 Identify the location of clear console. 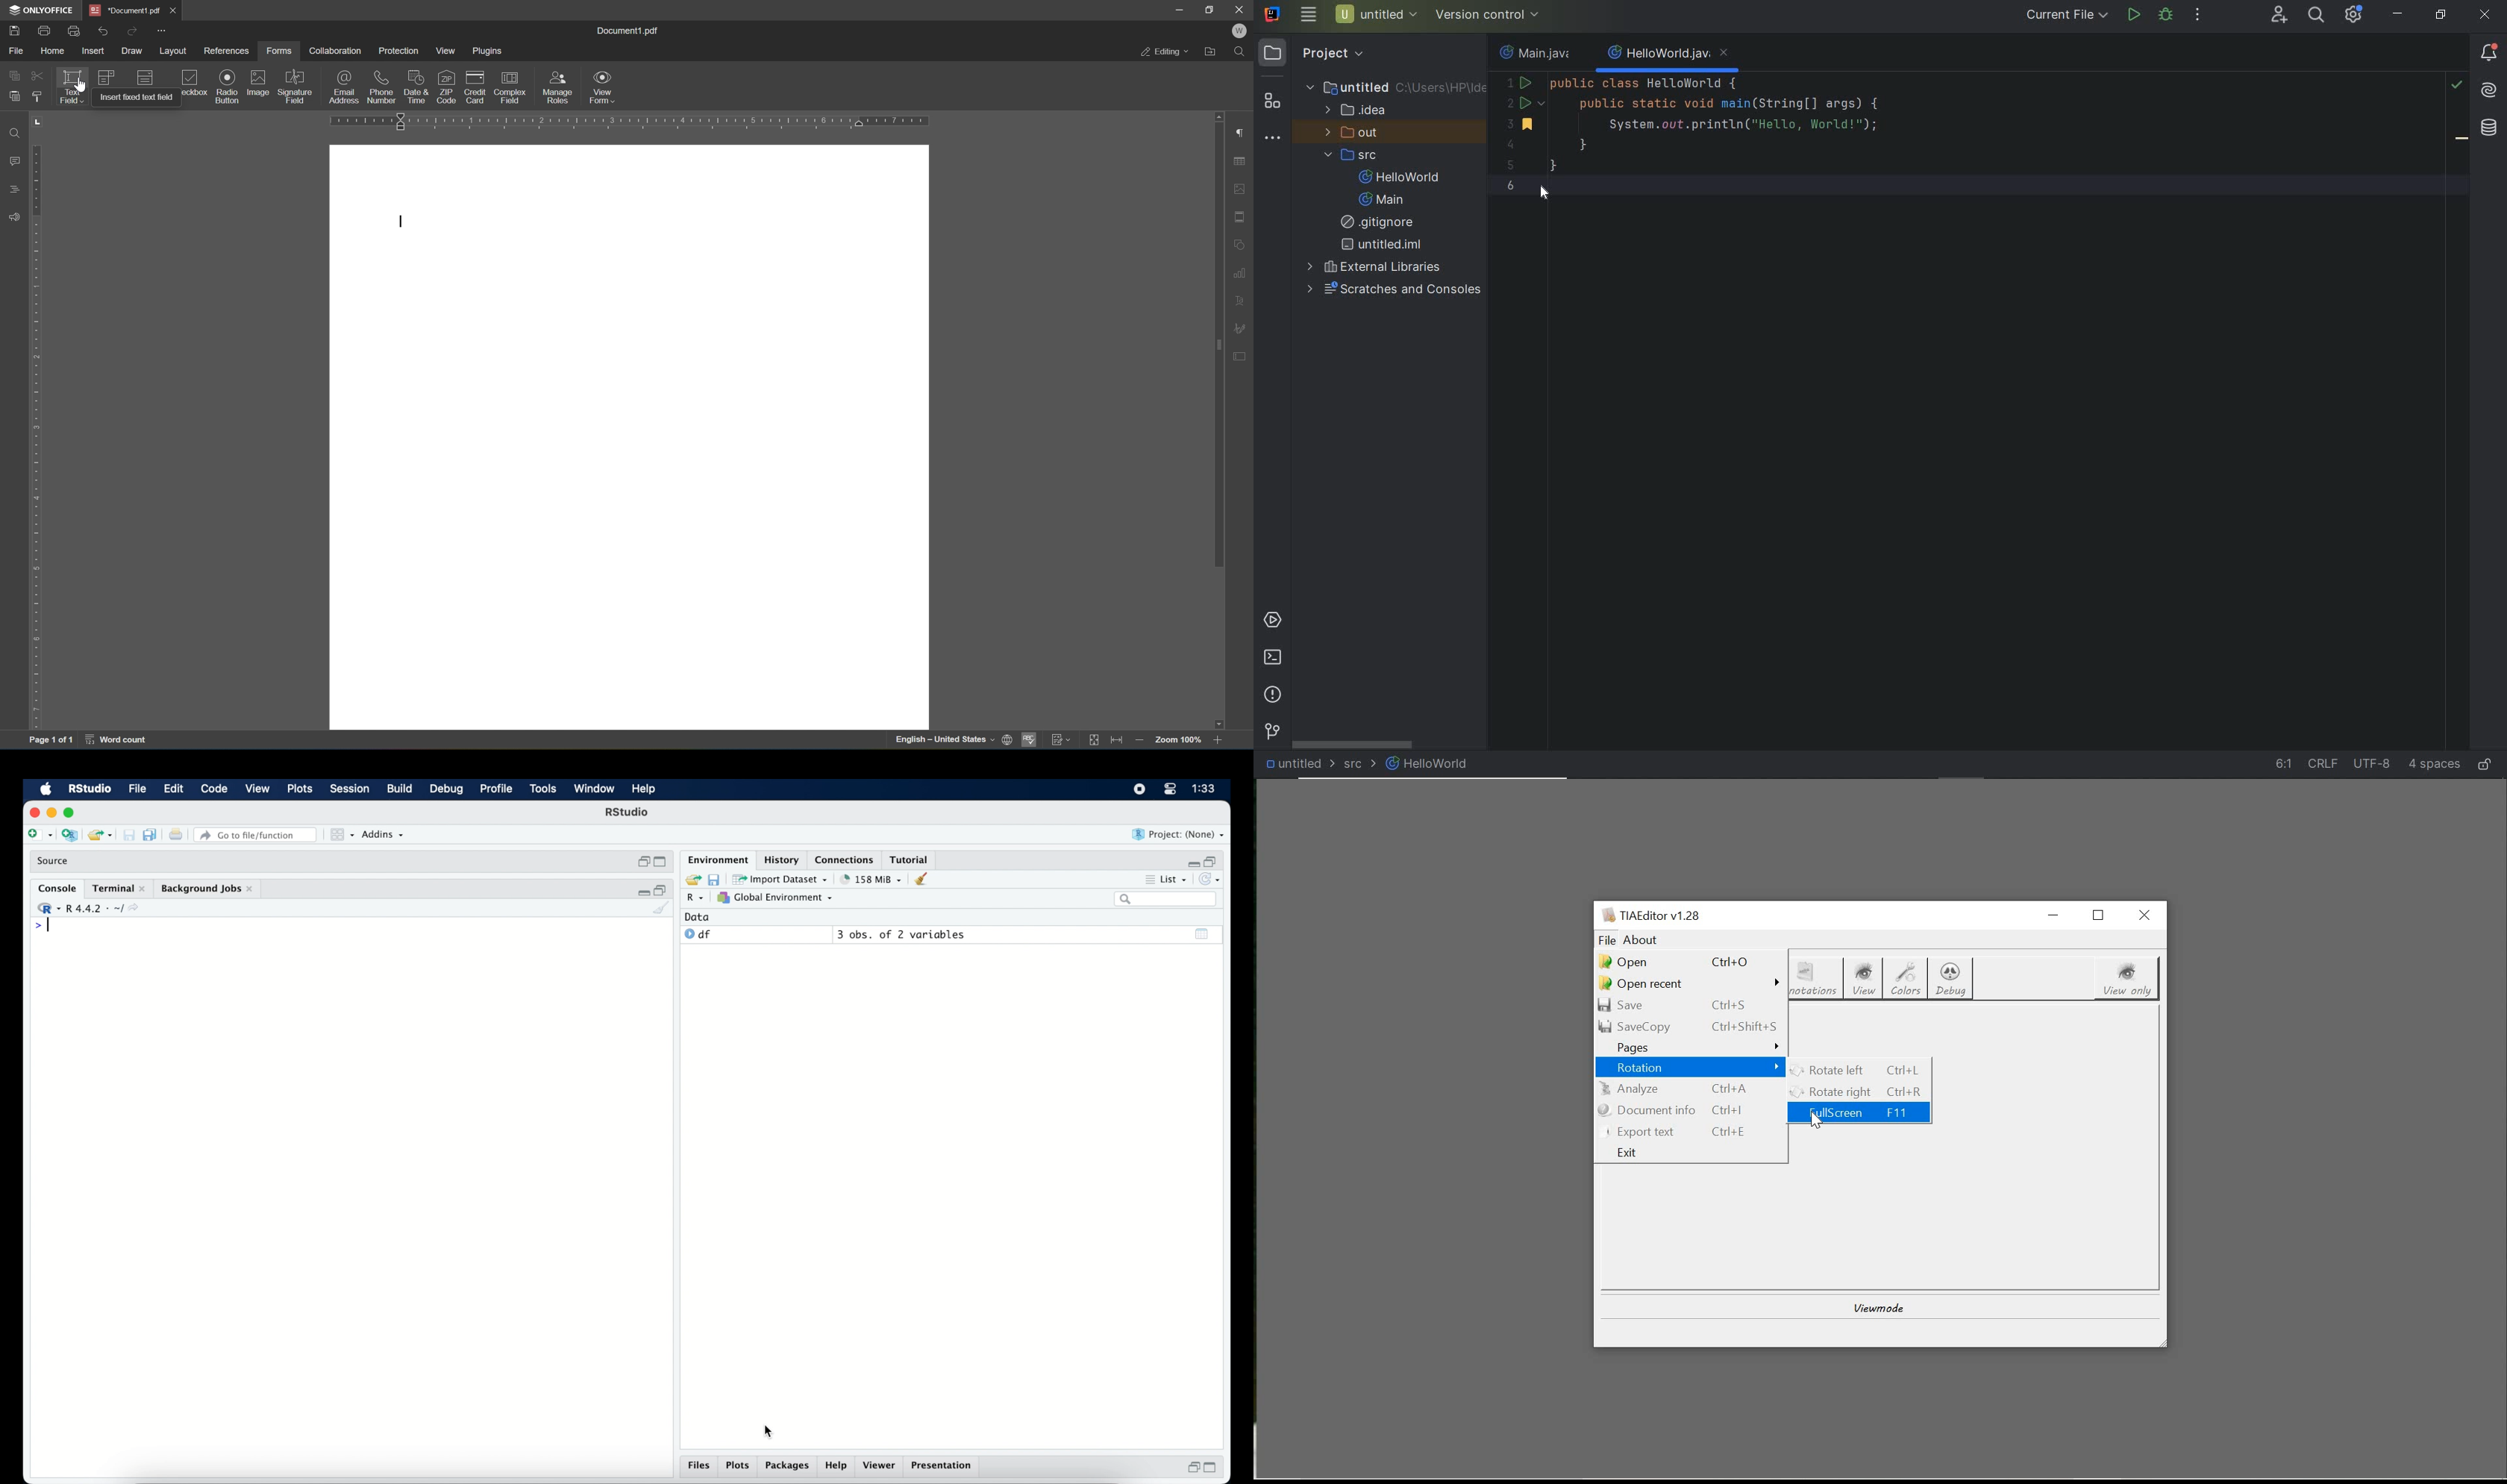
(924, 879).